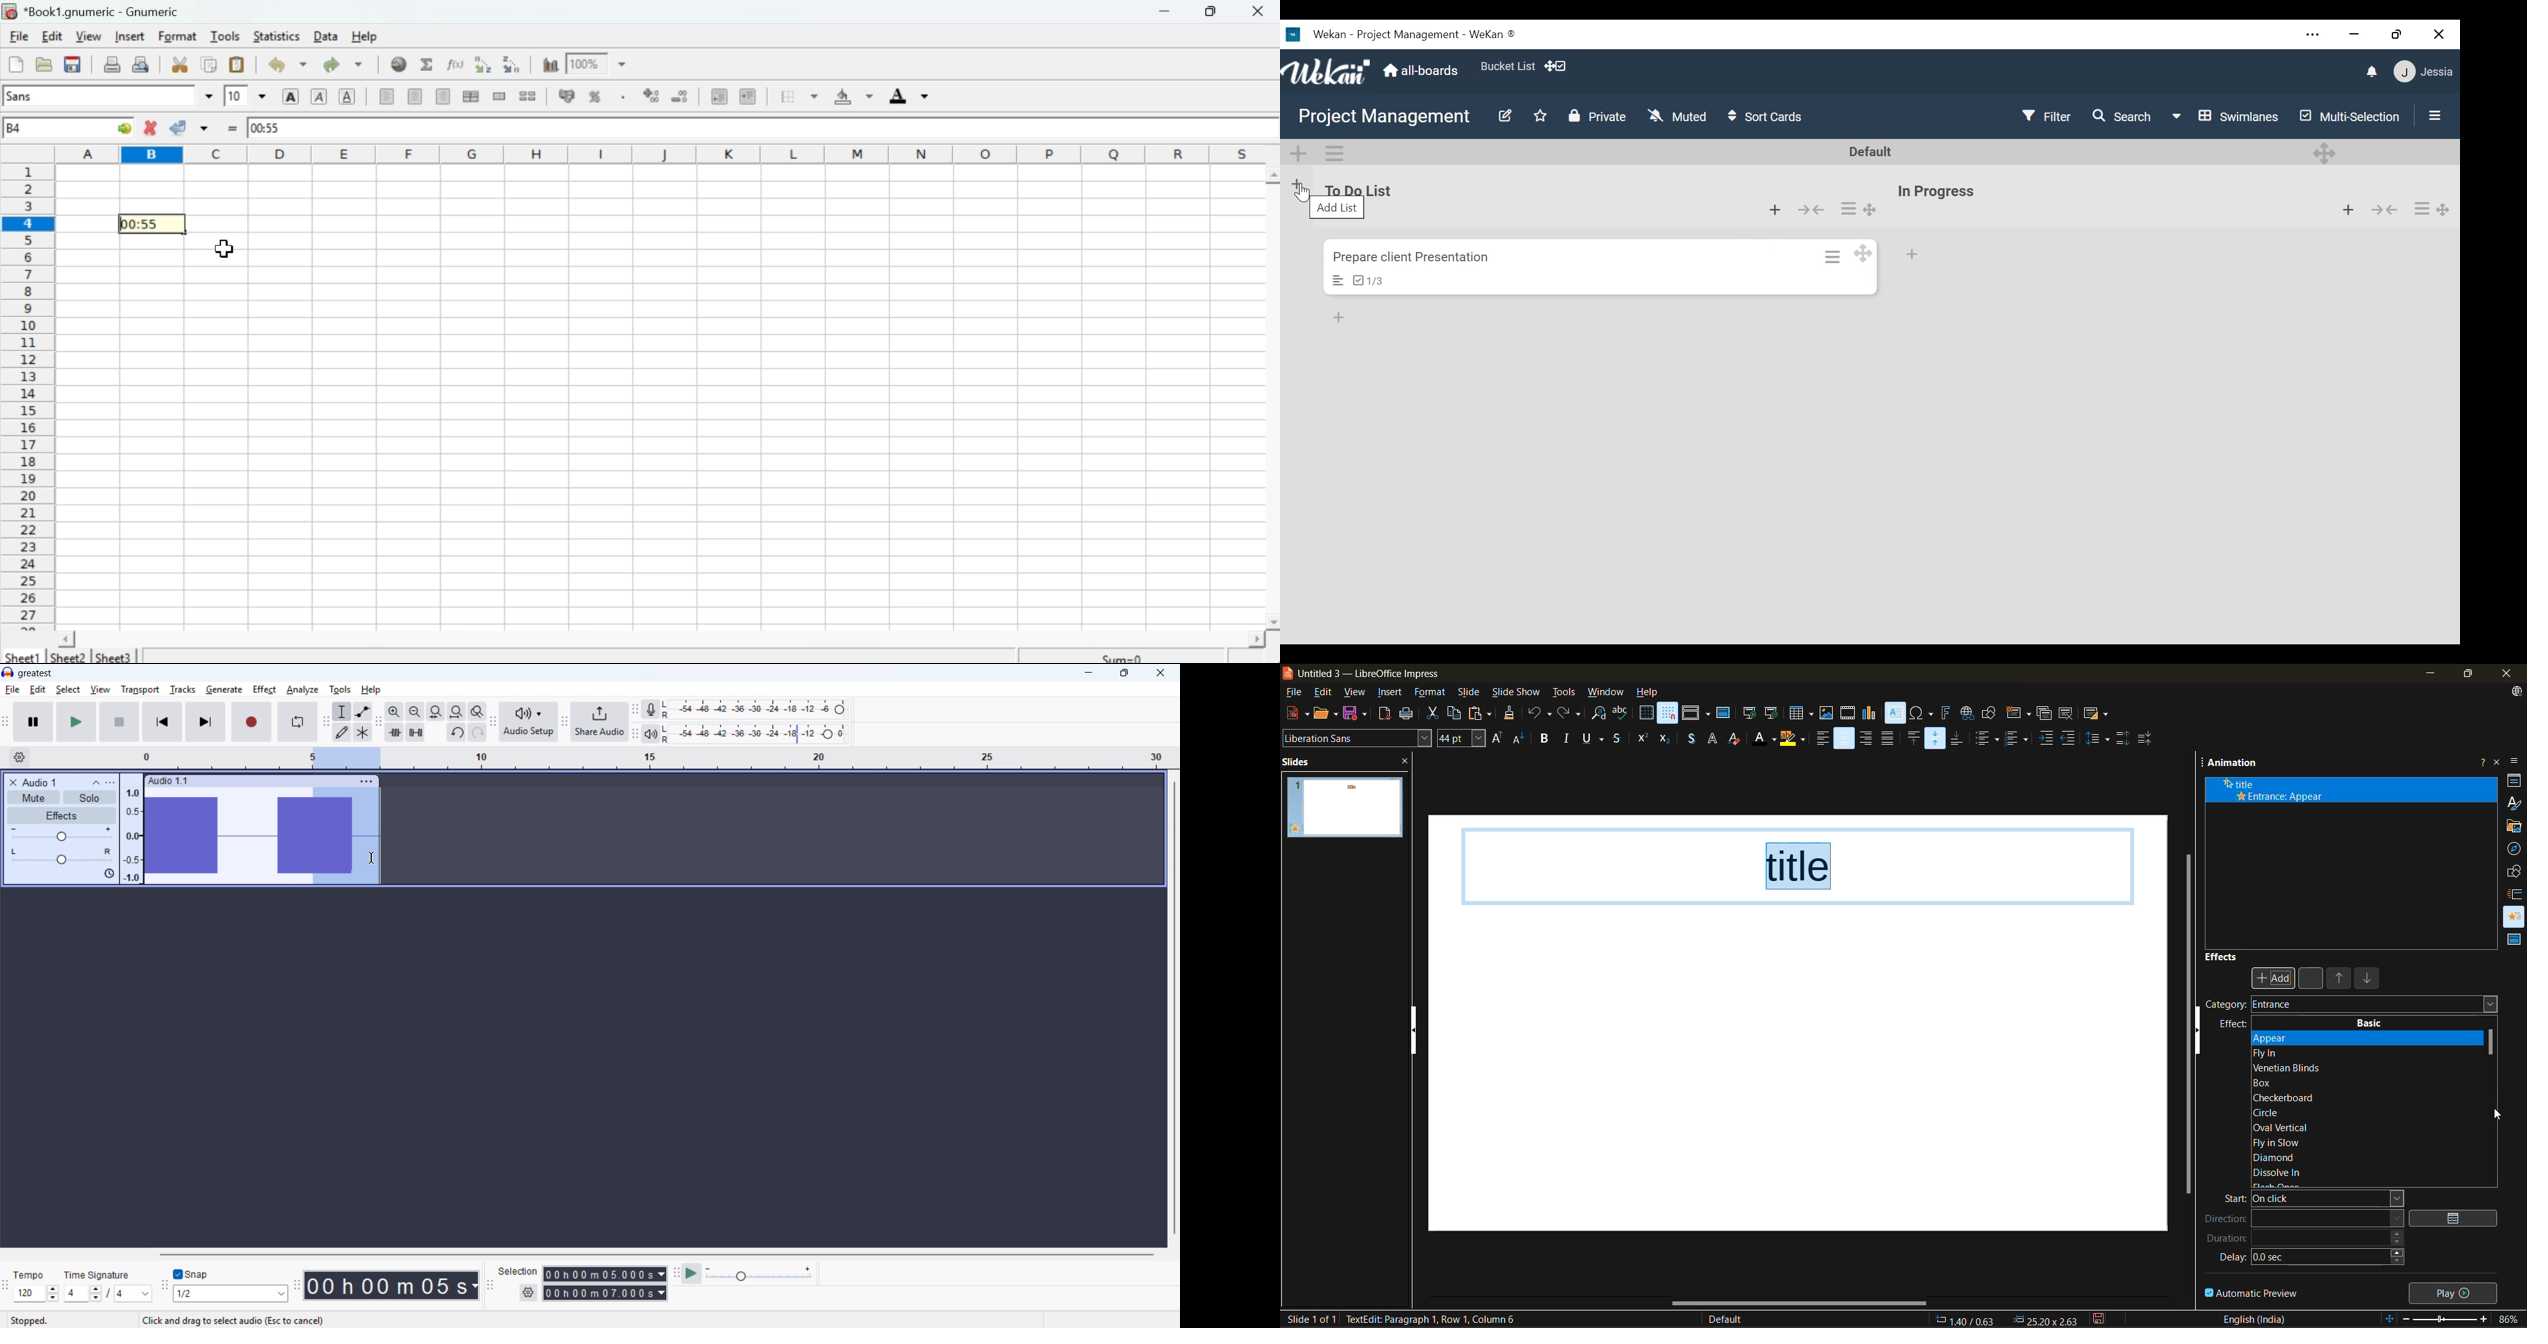 Image resolution: width=2548 pixels, height=1344 pixels. What do you see at coordinates (340, 690) in the screenshot?
I see `tools` at bounding box center [340, 690].